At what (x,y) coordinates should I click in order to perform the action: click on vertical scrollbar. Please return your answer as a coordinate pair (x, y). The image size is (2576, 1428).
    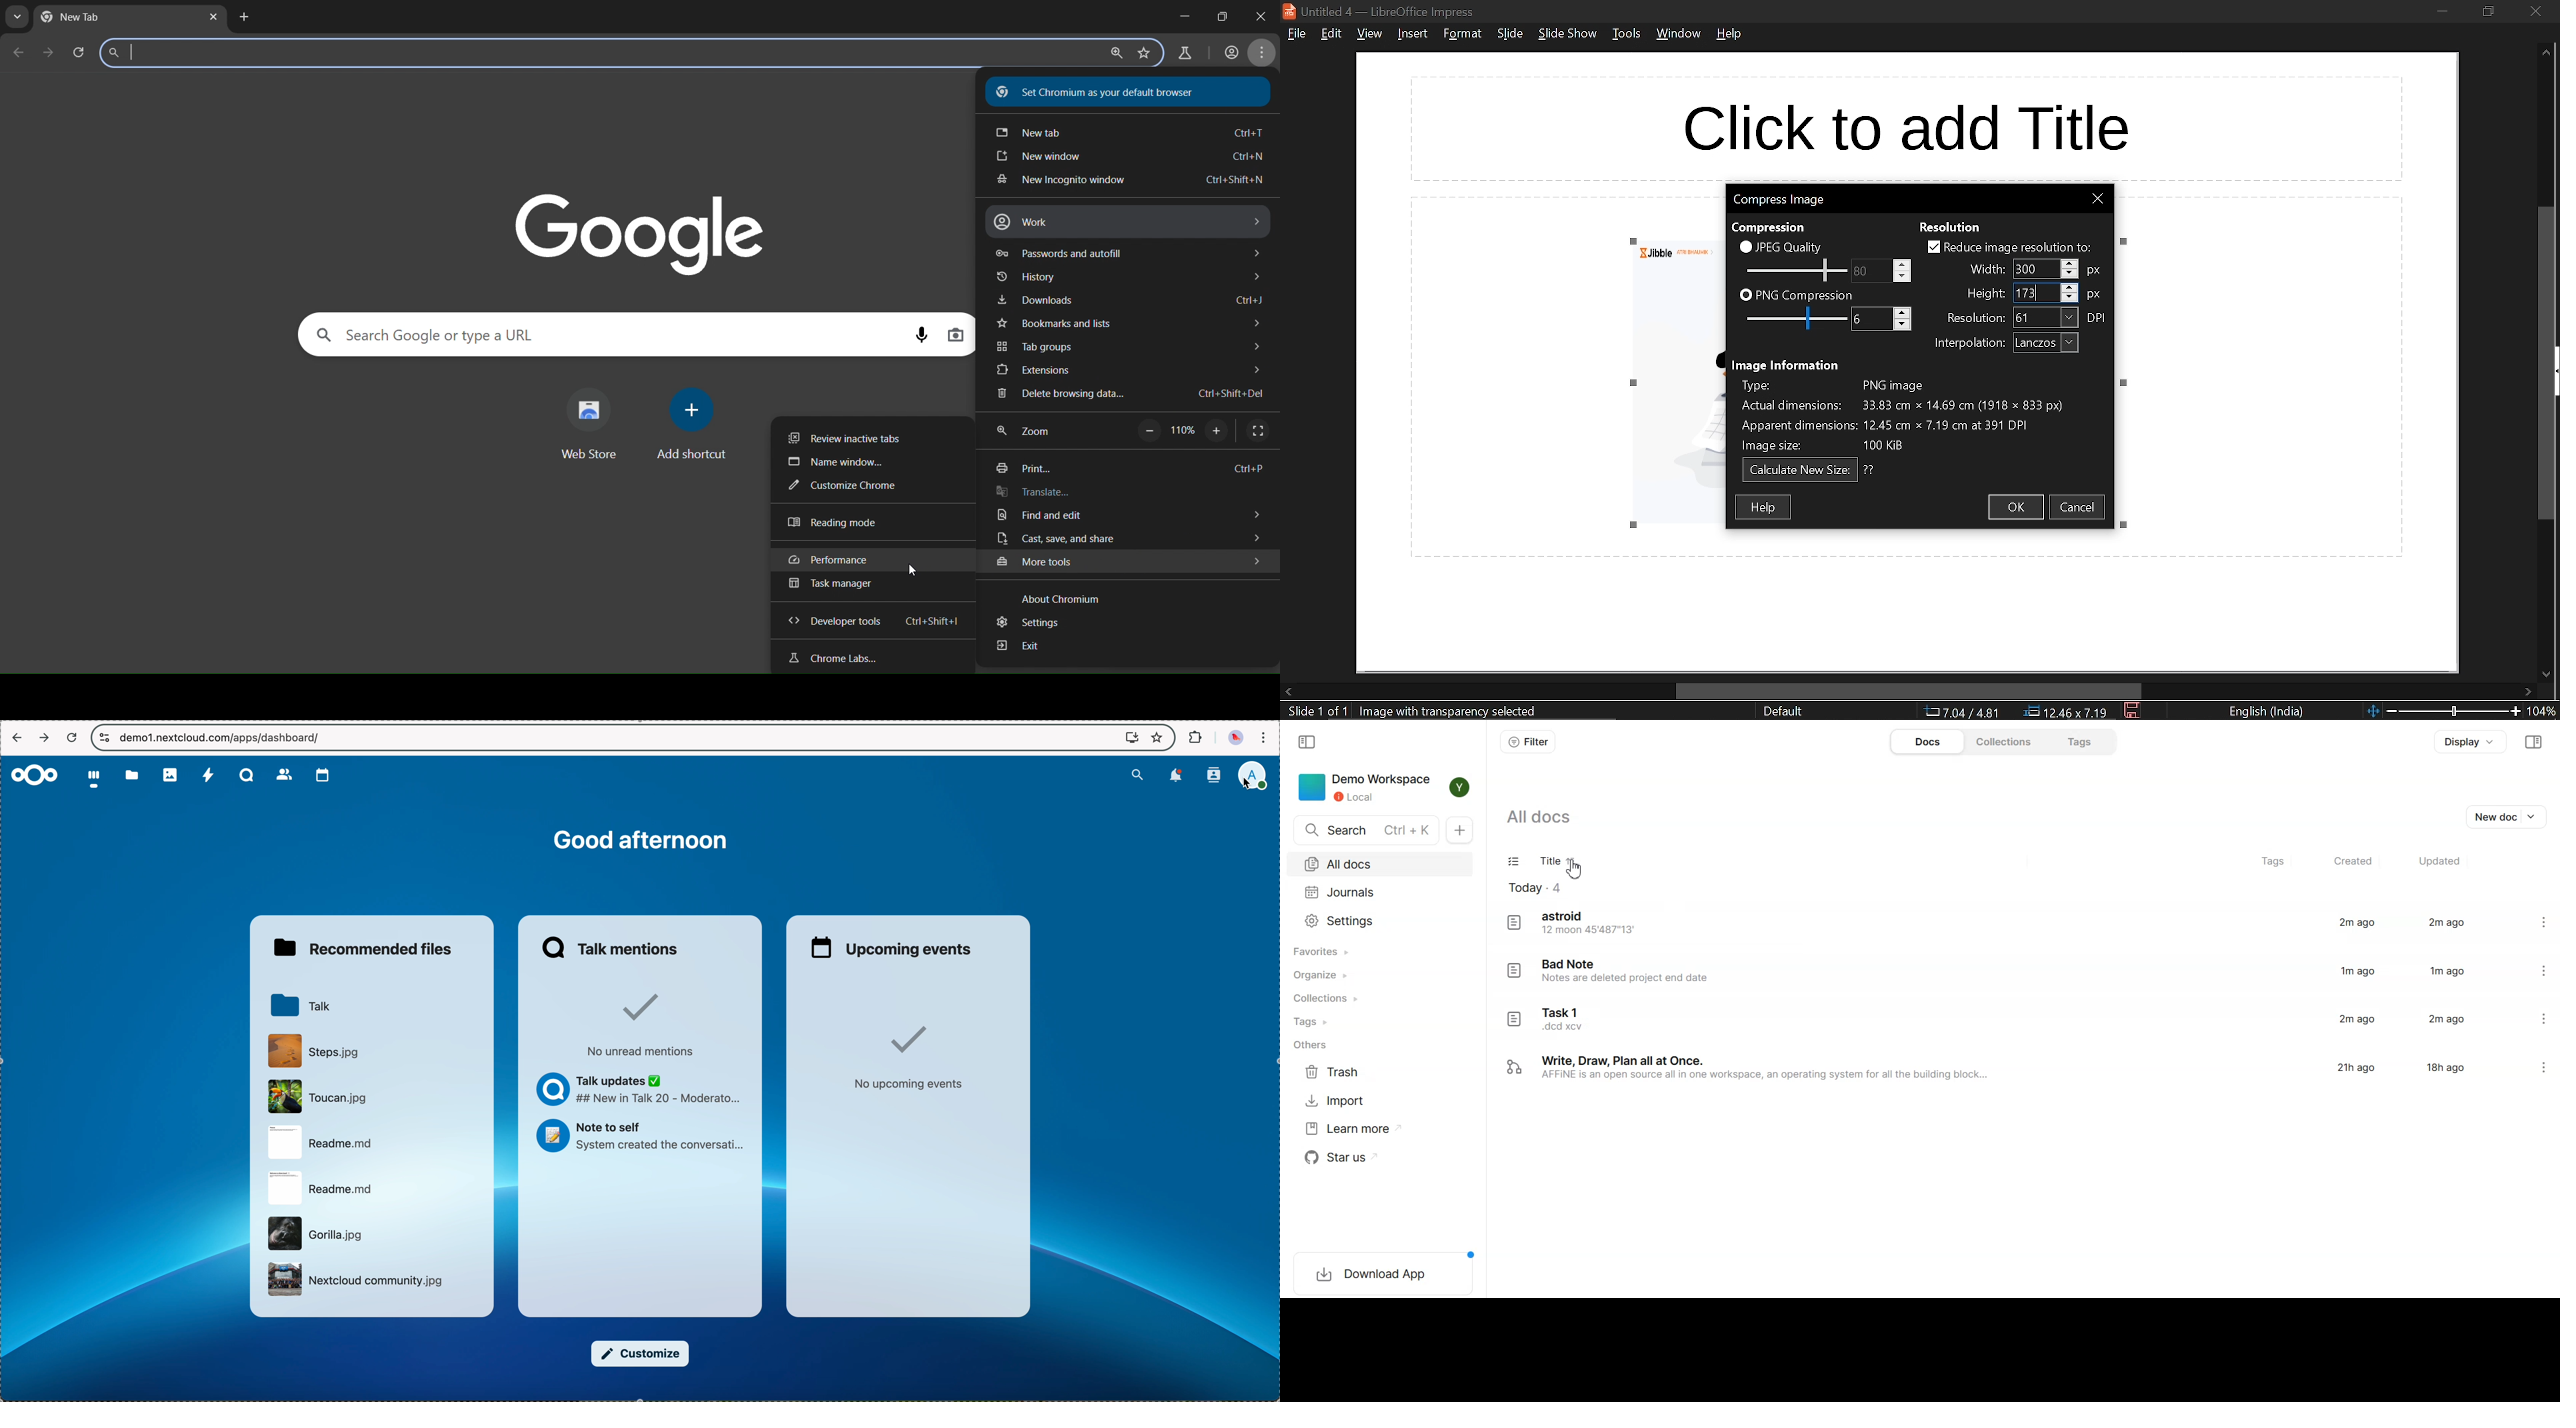
    Looking at the image, I should click on (2547, 363).